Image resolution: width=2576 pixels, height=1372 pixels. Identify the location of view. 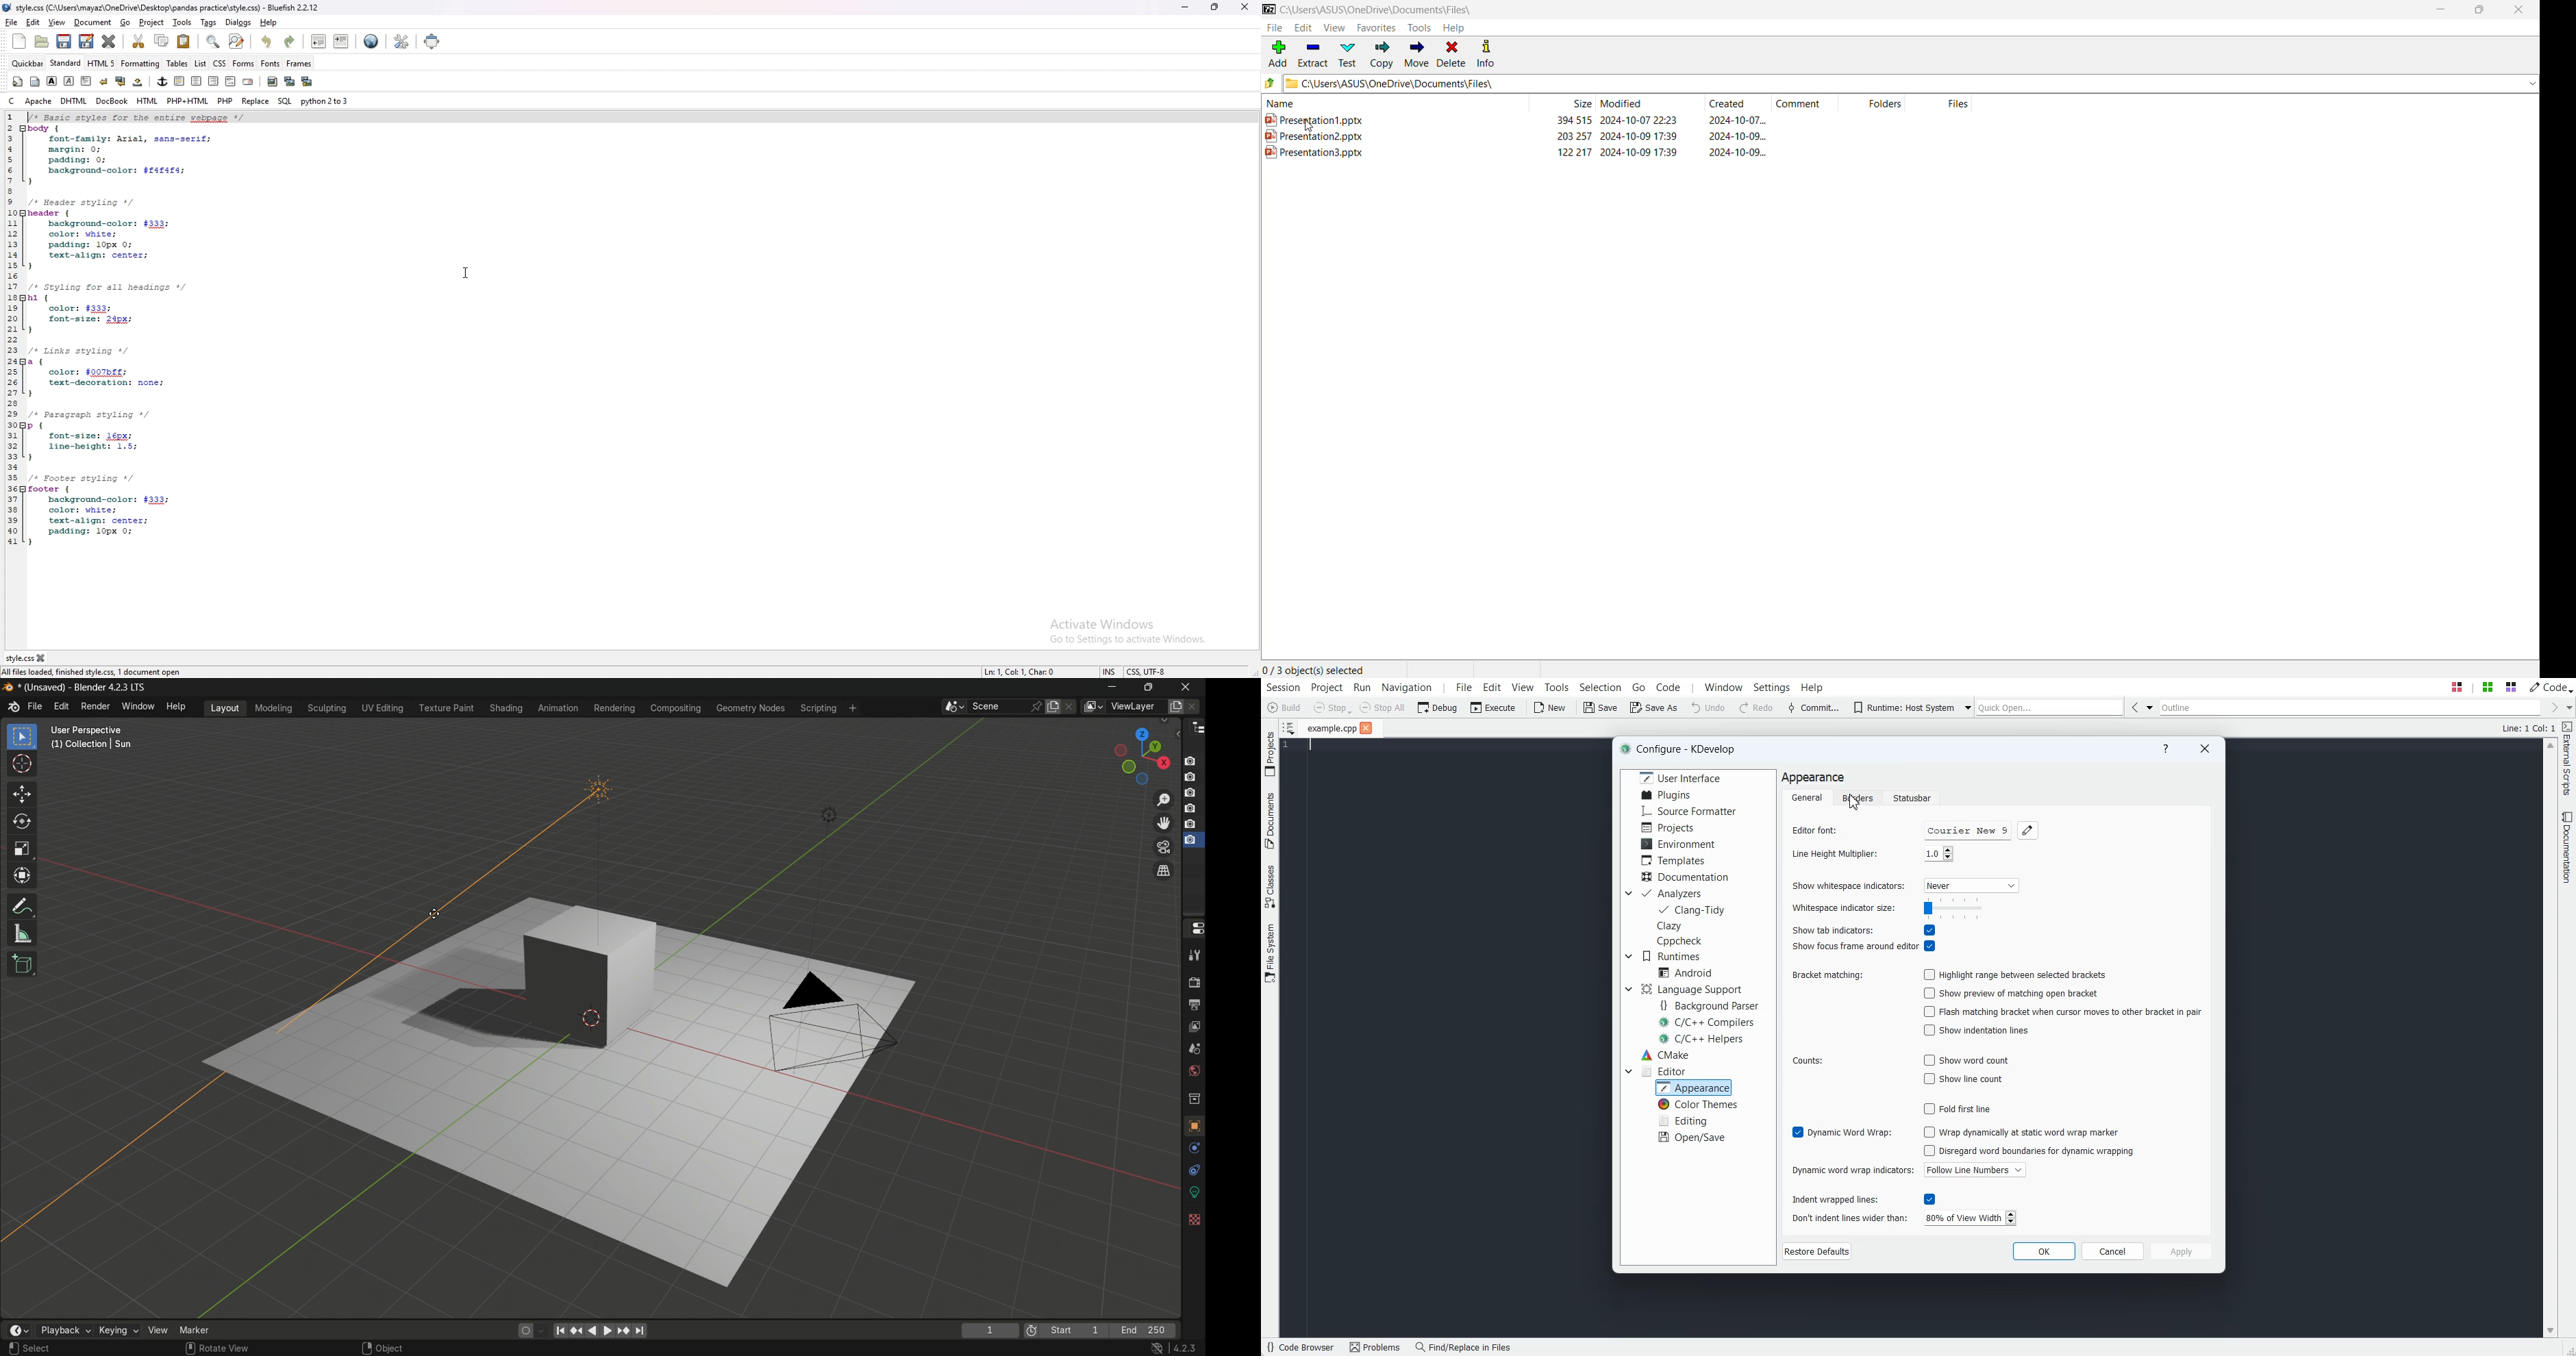
(57, 22).